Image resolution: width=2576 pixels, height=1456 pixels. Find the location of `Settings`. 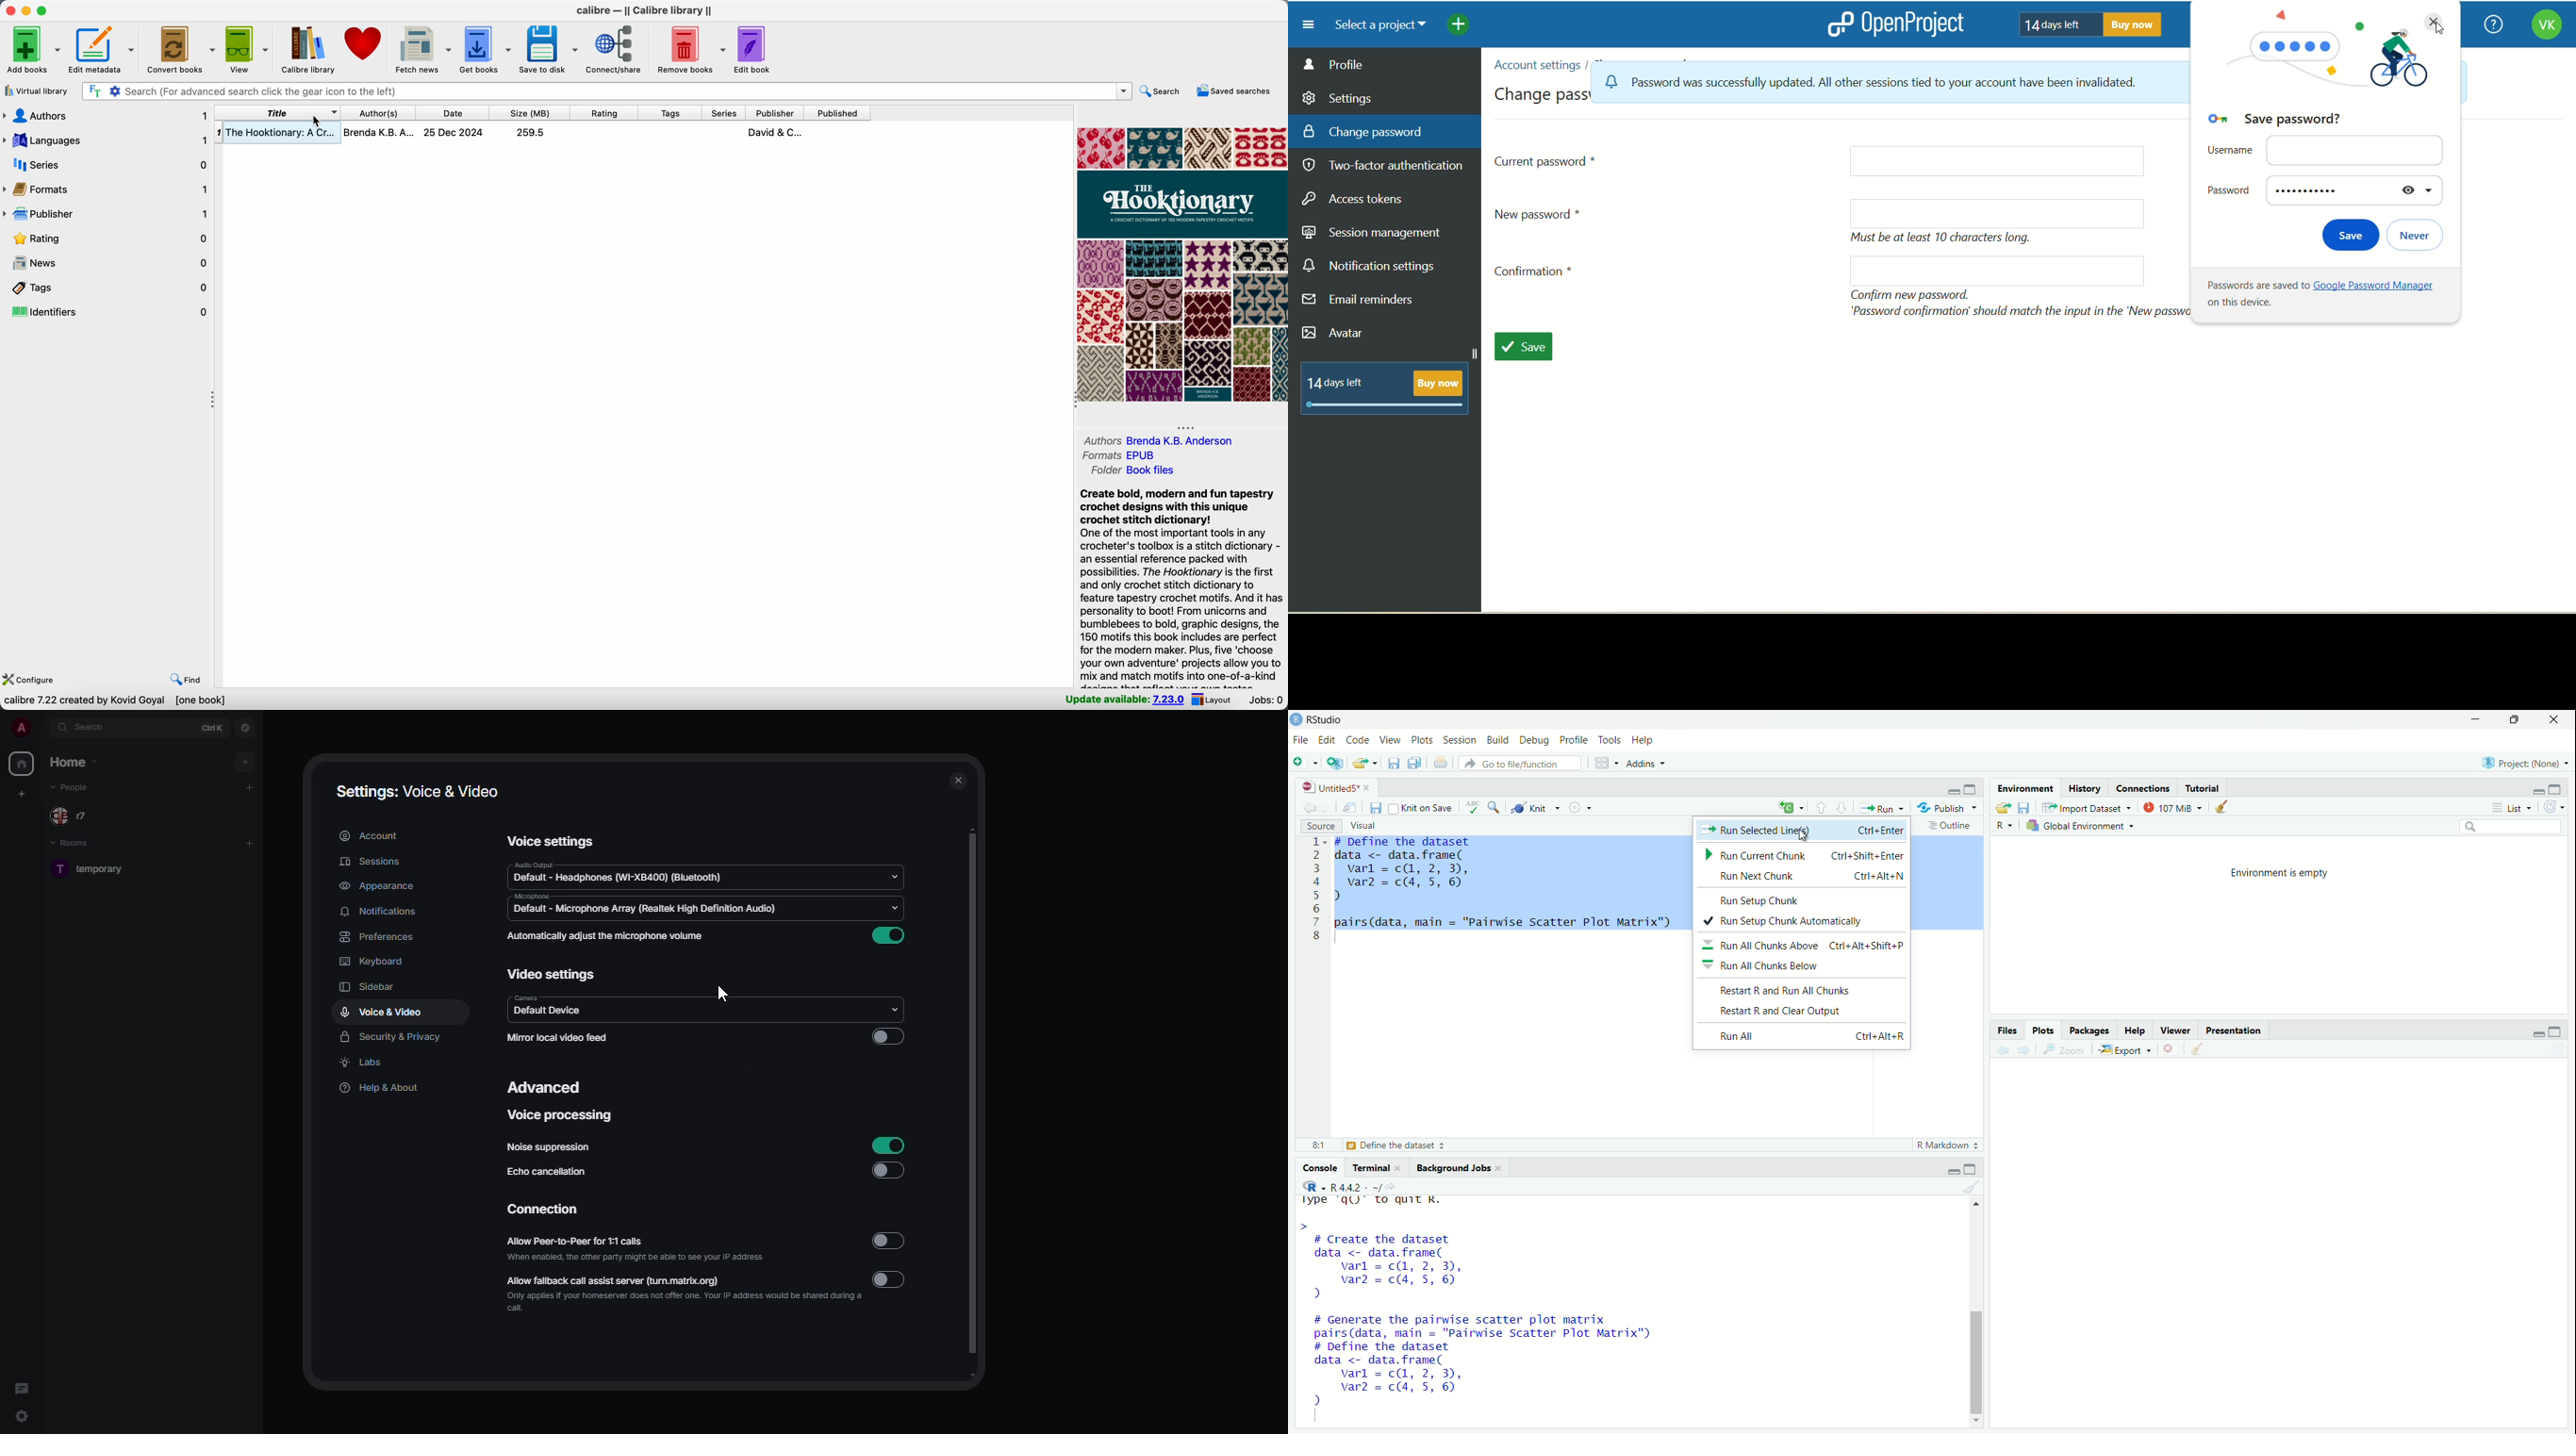

Settings is located at coordinates (1580, 806).